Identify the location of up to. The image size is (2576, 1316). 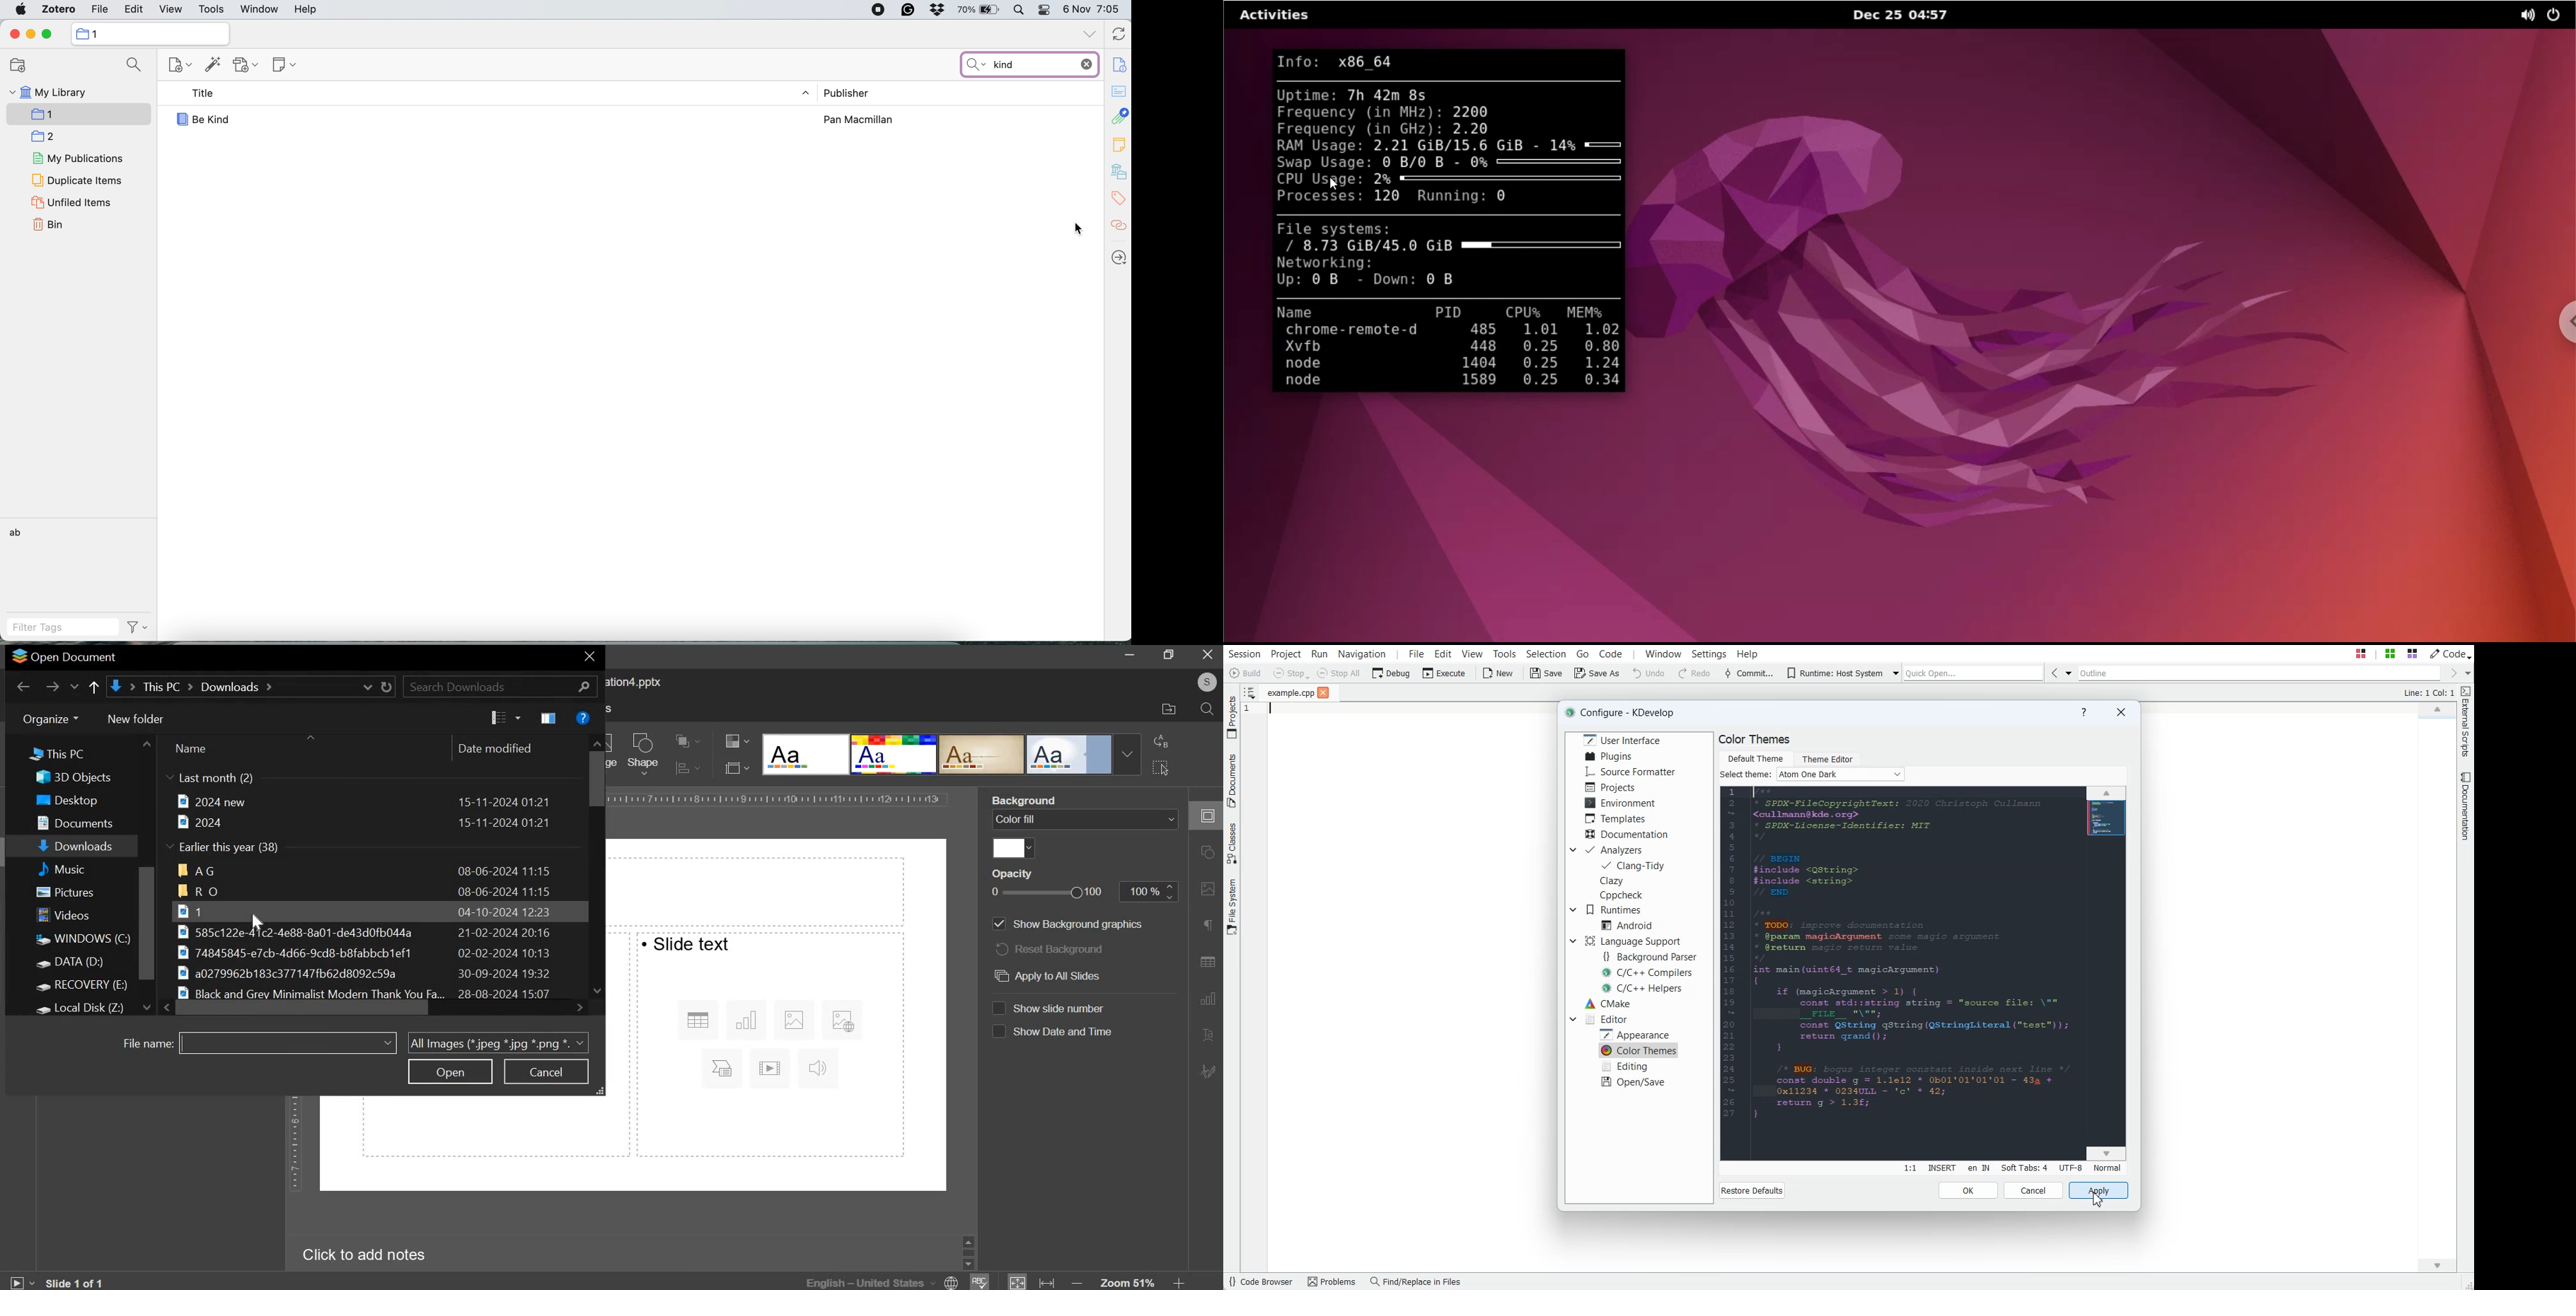
(93, 689).